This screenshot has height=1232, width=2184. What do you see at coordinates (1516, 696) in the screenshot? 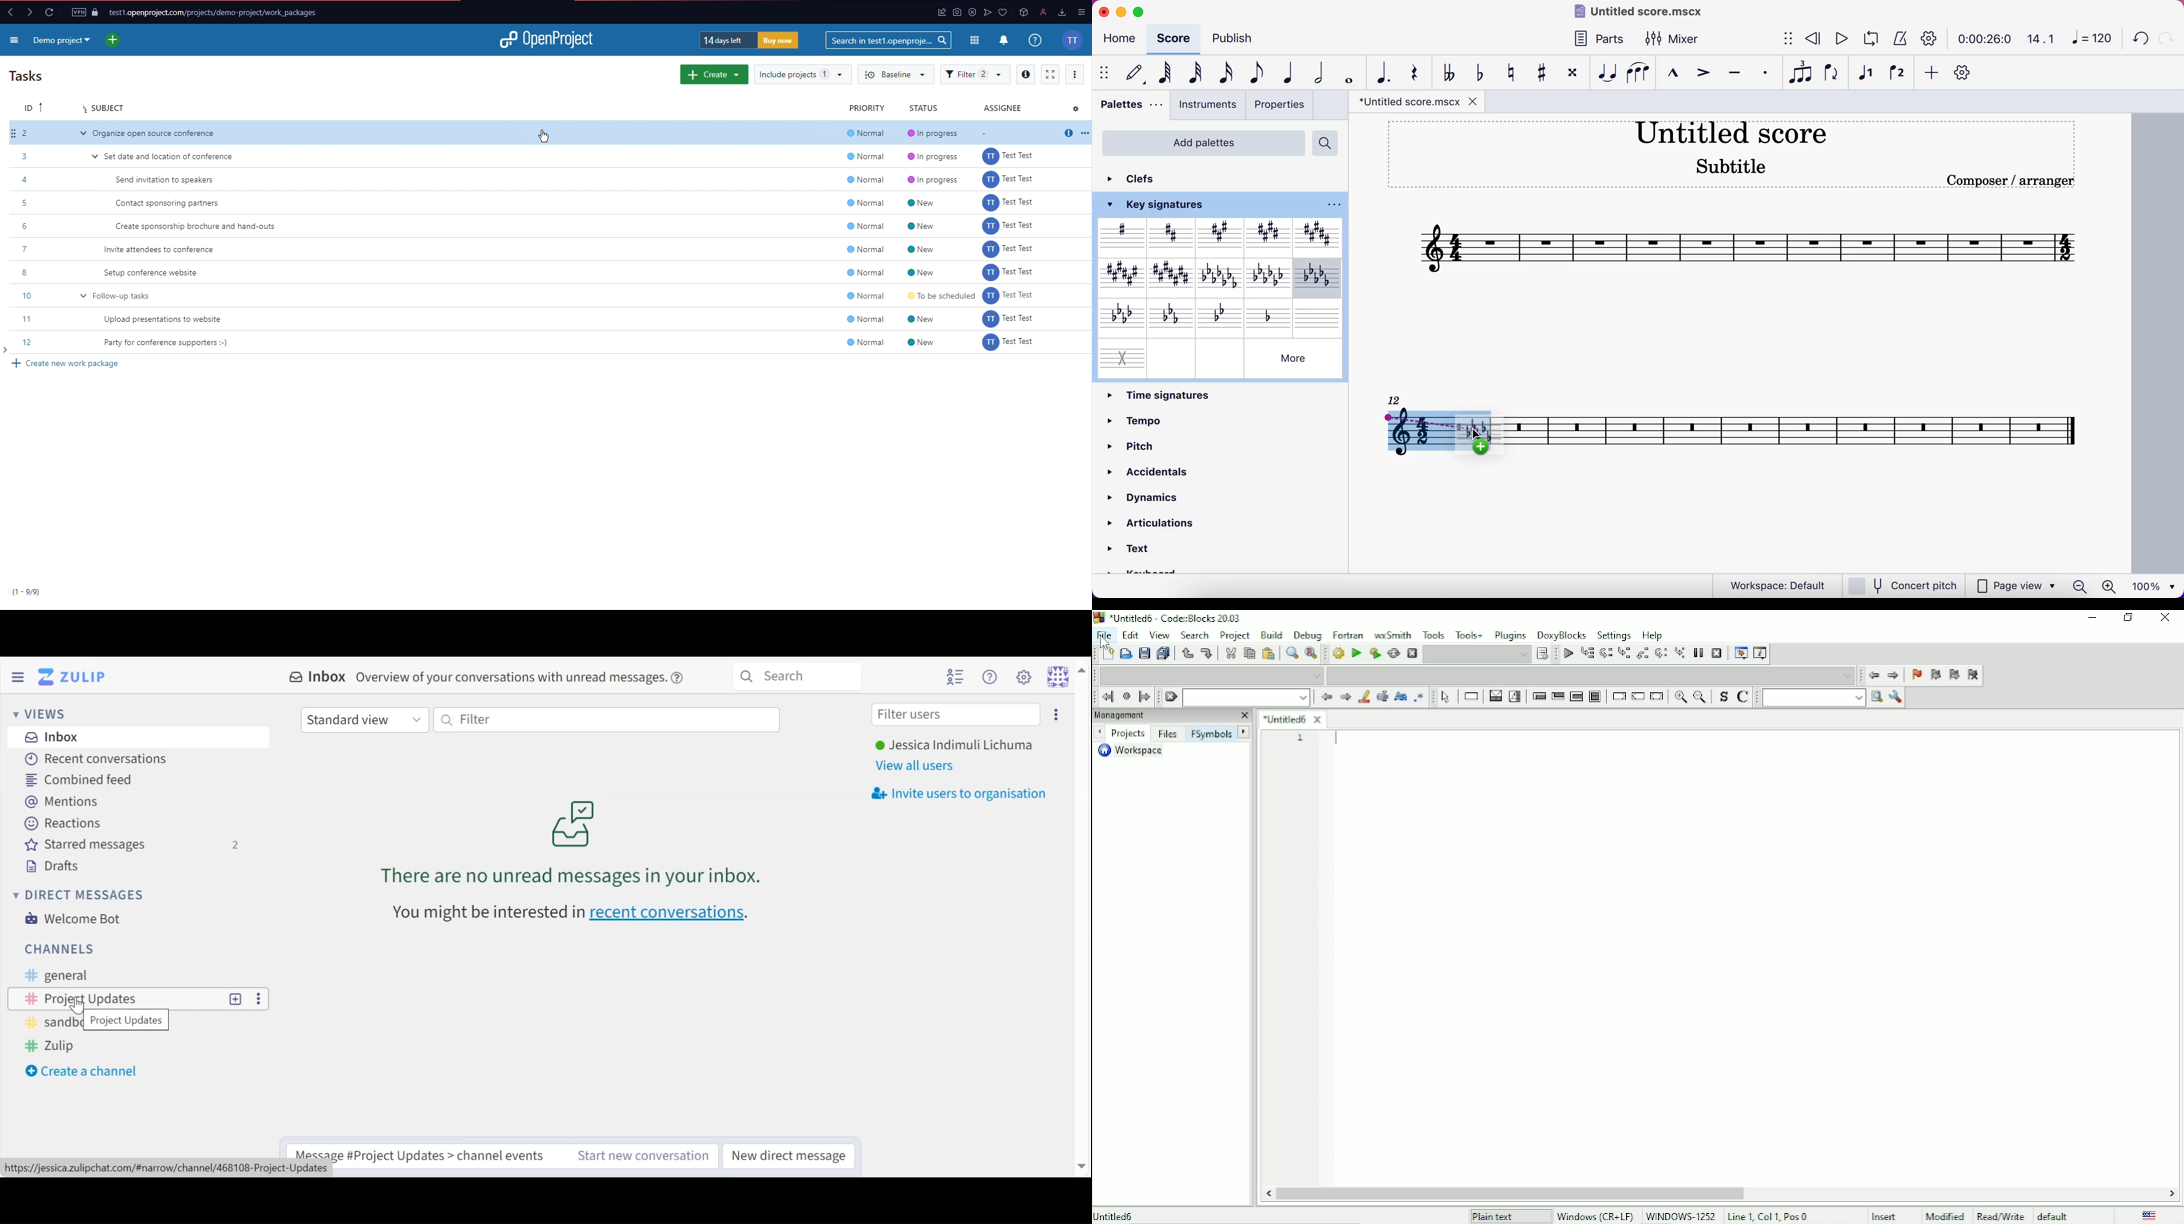
I see `Selection` at bounding box center [1516, 696].